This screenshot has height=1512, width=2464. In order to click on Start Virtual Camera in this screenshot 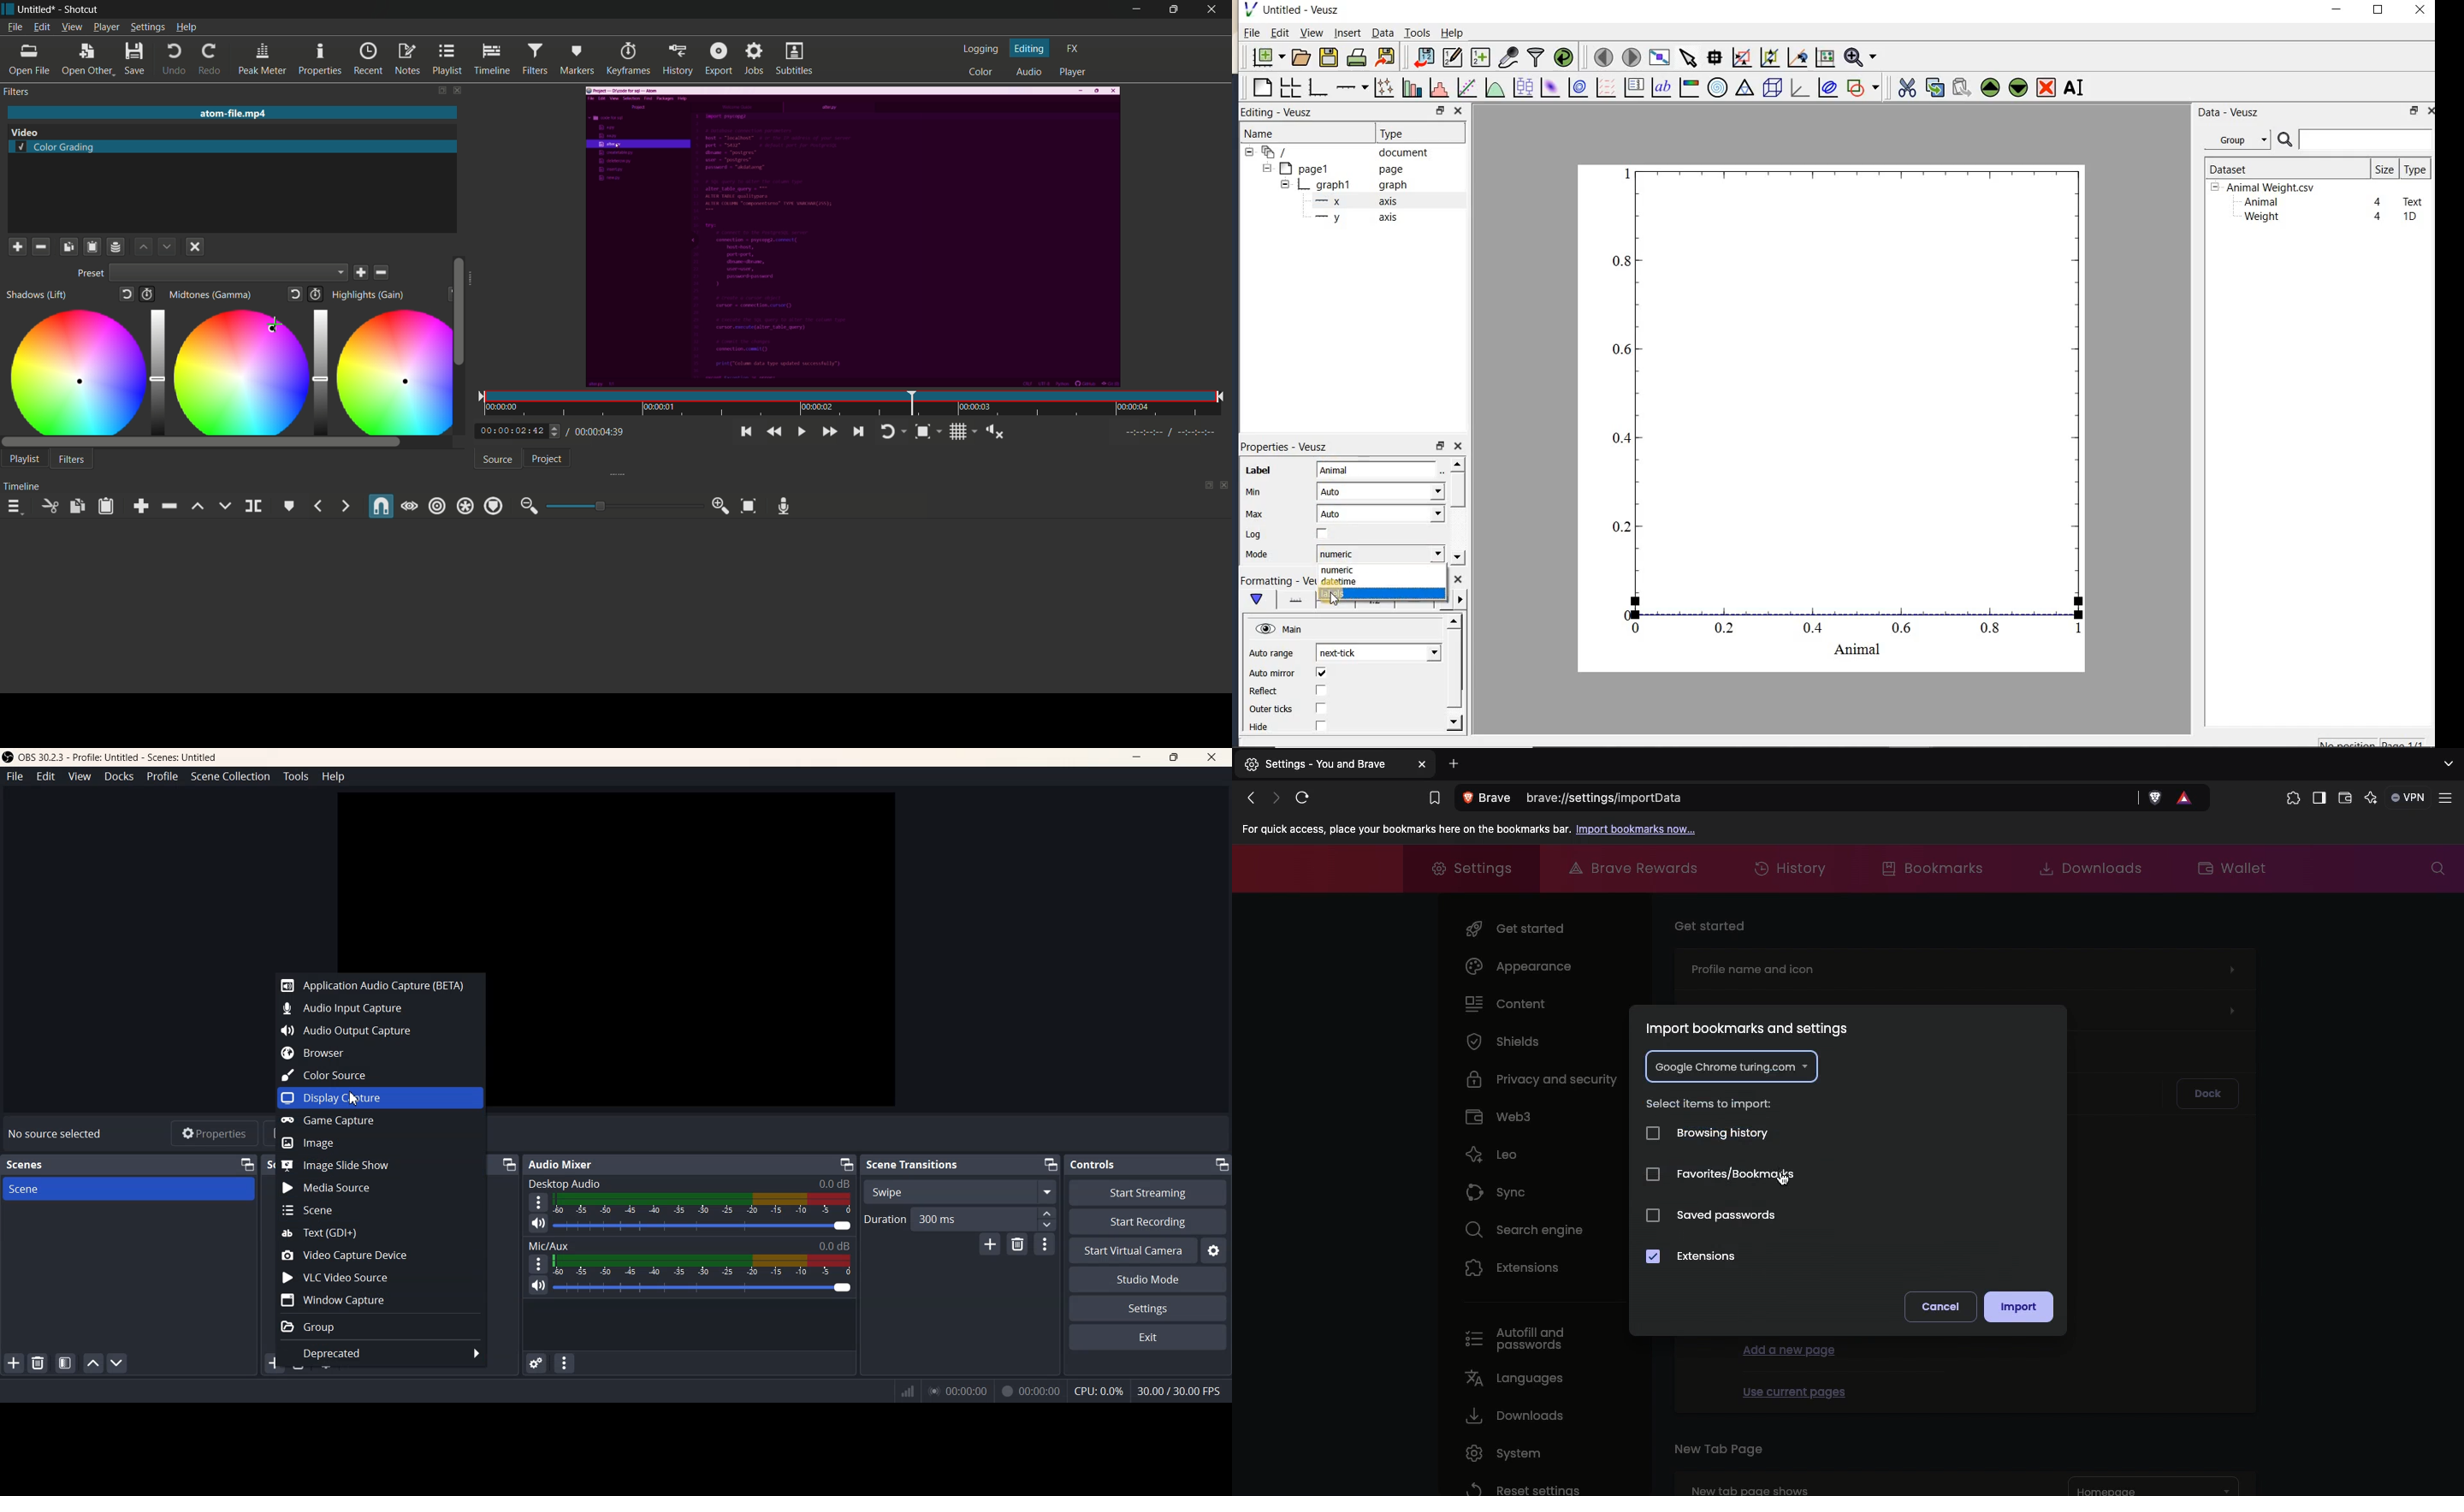, I will do `click(1133, 1251)`.